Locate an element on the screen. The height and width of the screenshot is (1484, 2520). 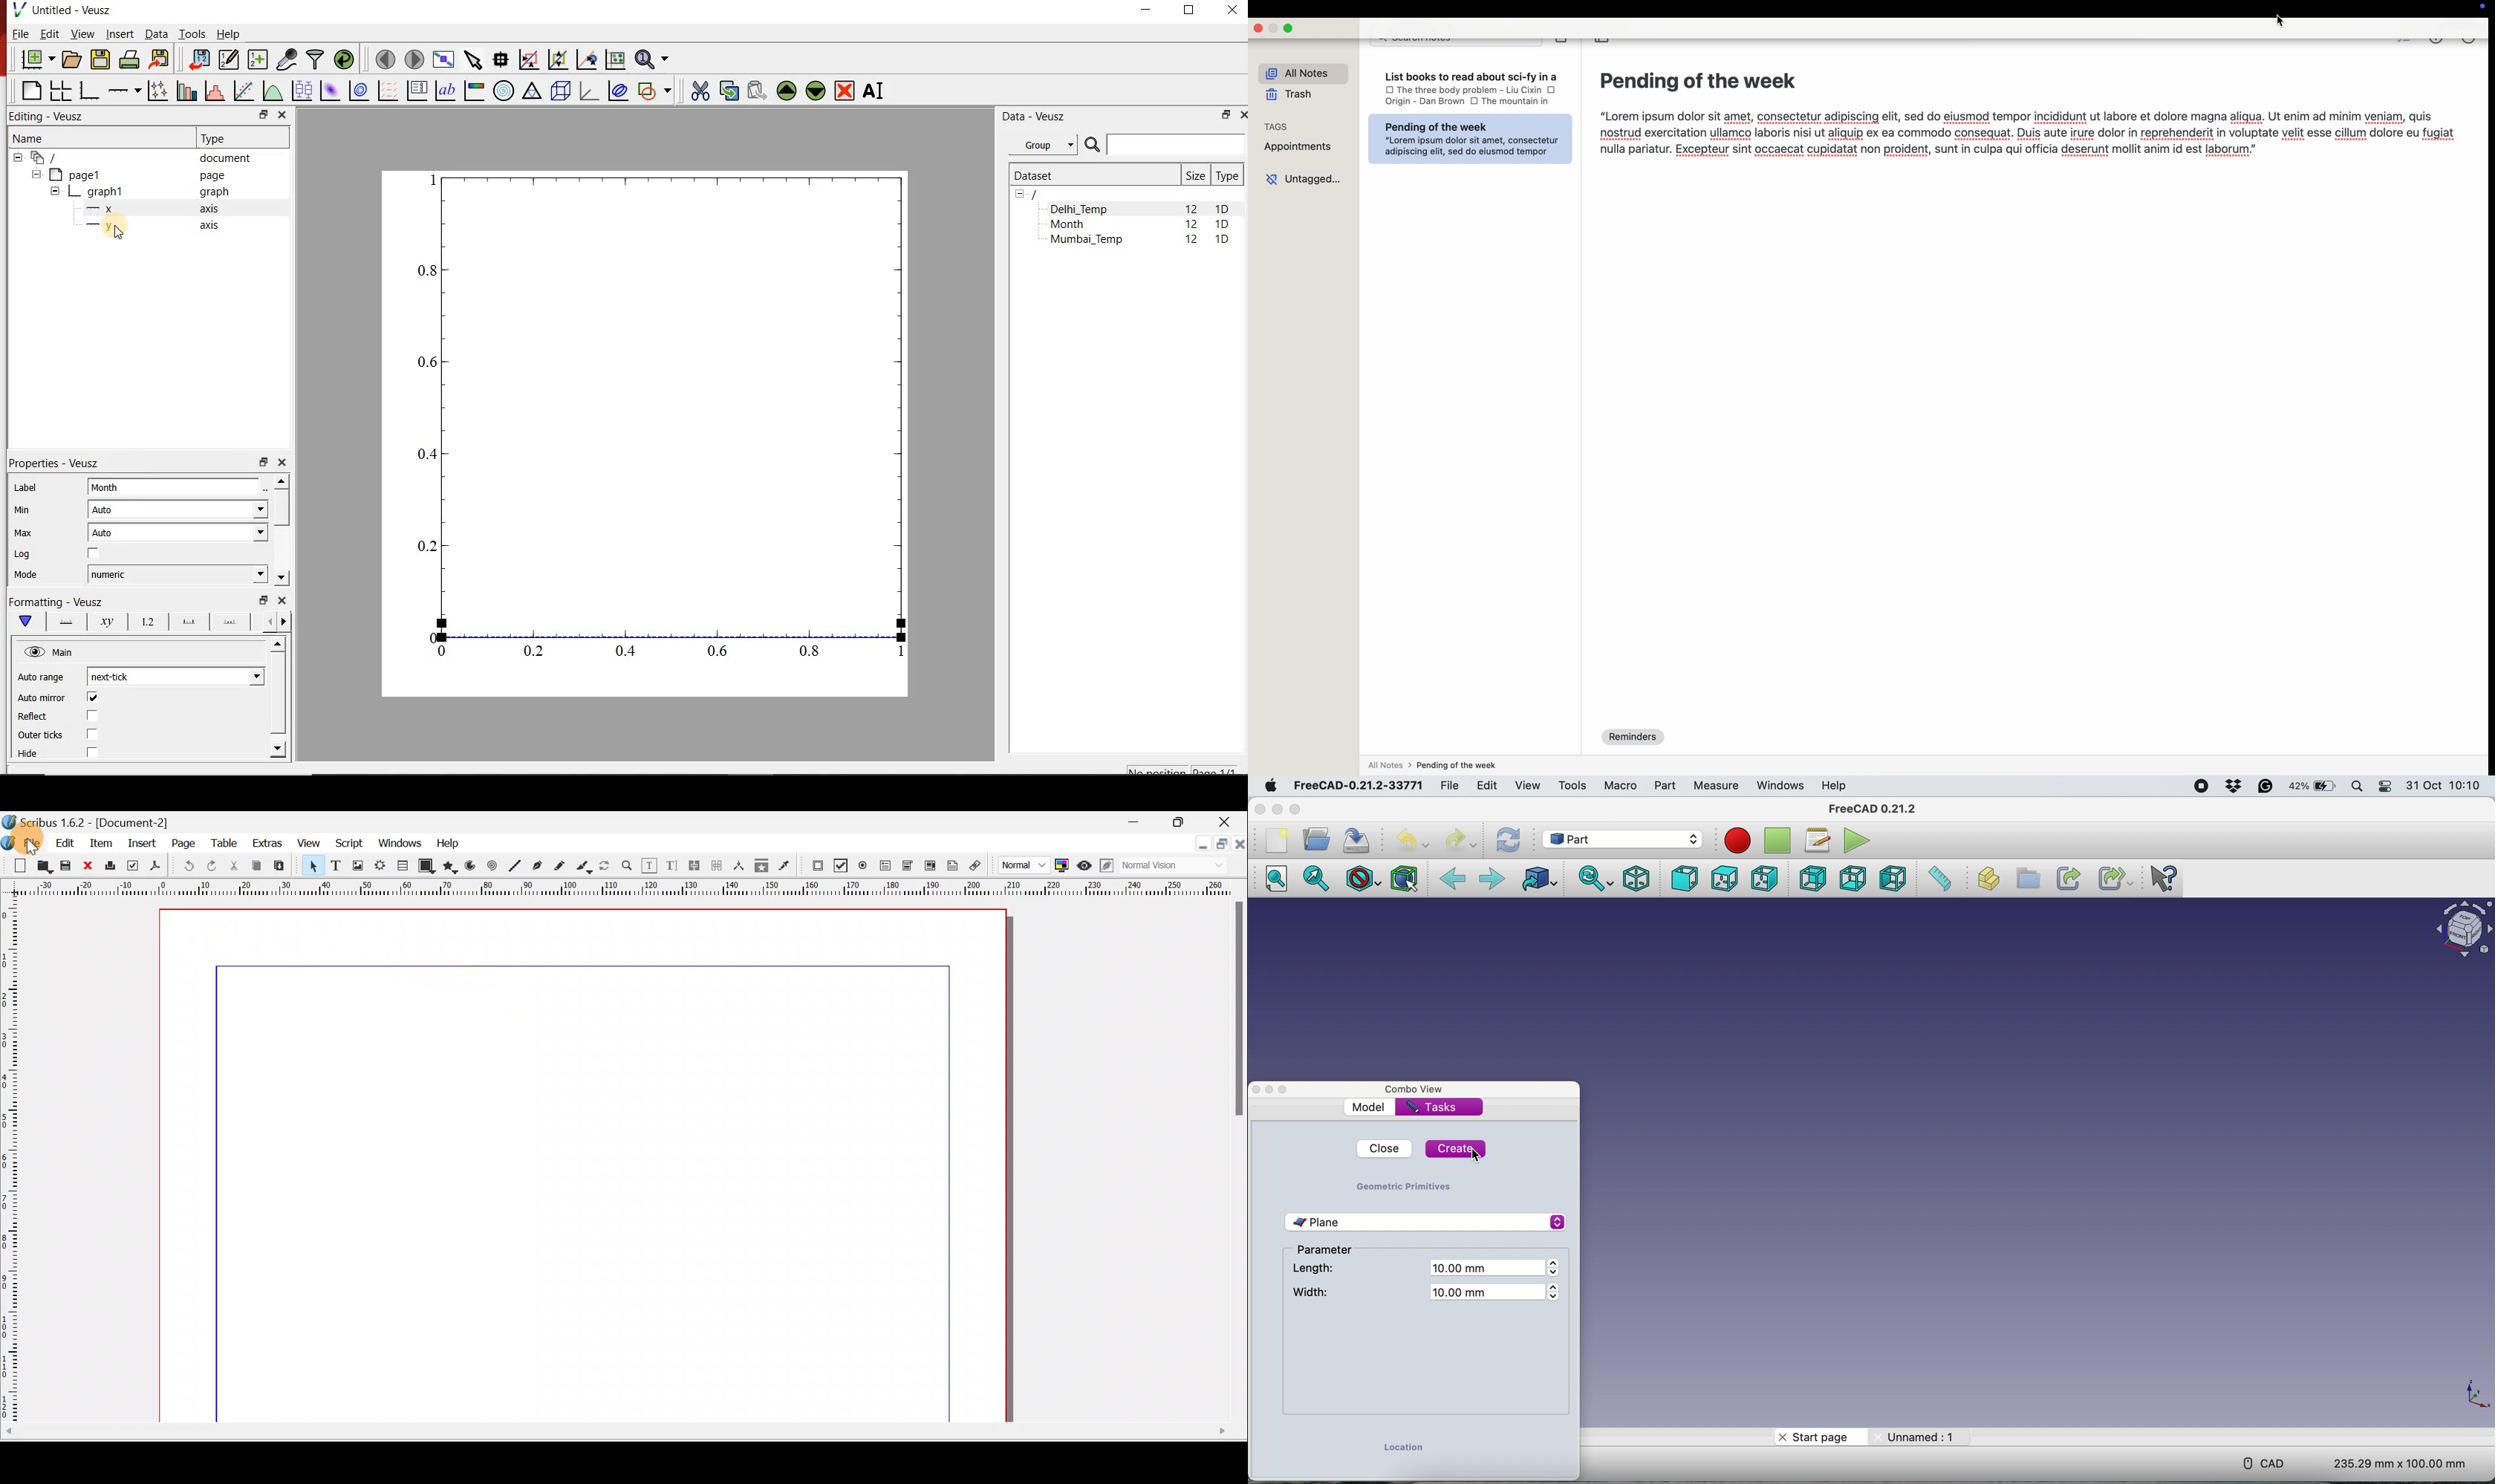
outer ticks is located at coordinates (41, 736).